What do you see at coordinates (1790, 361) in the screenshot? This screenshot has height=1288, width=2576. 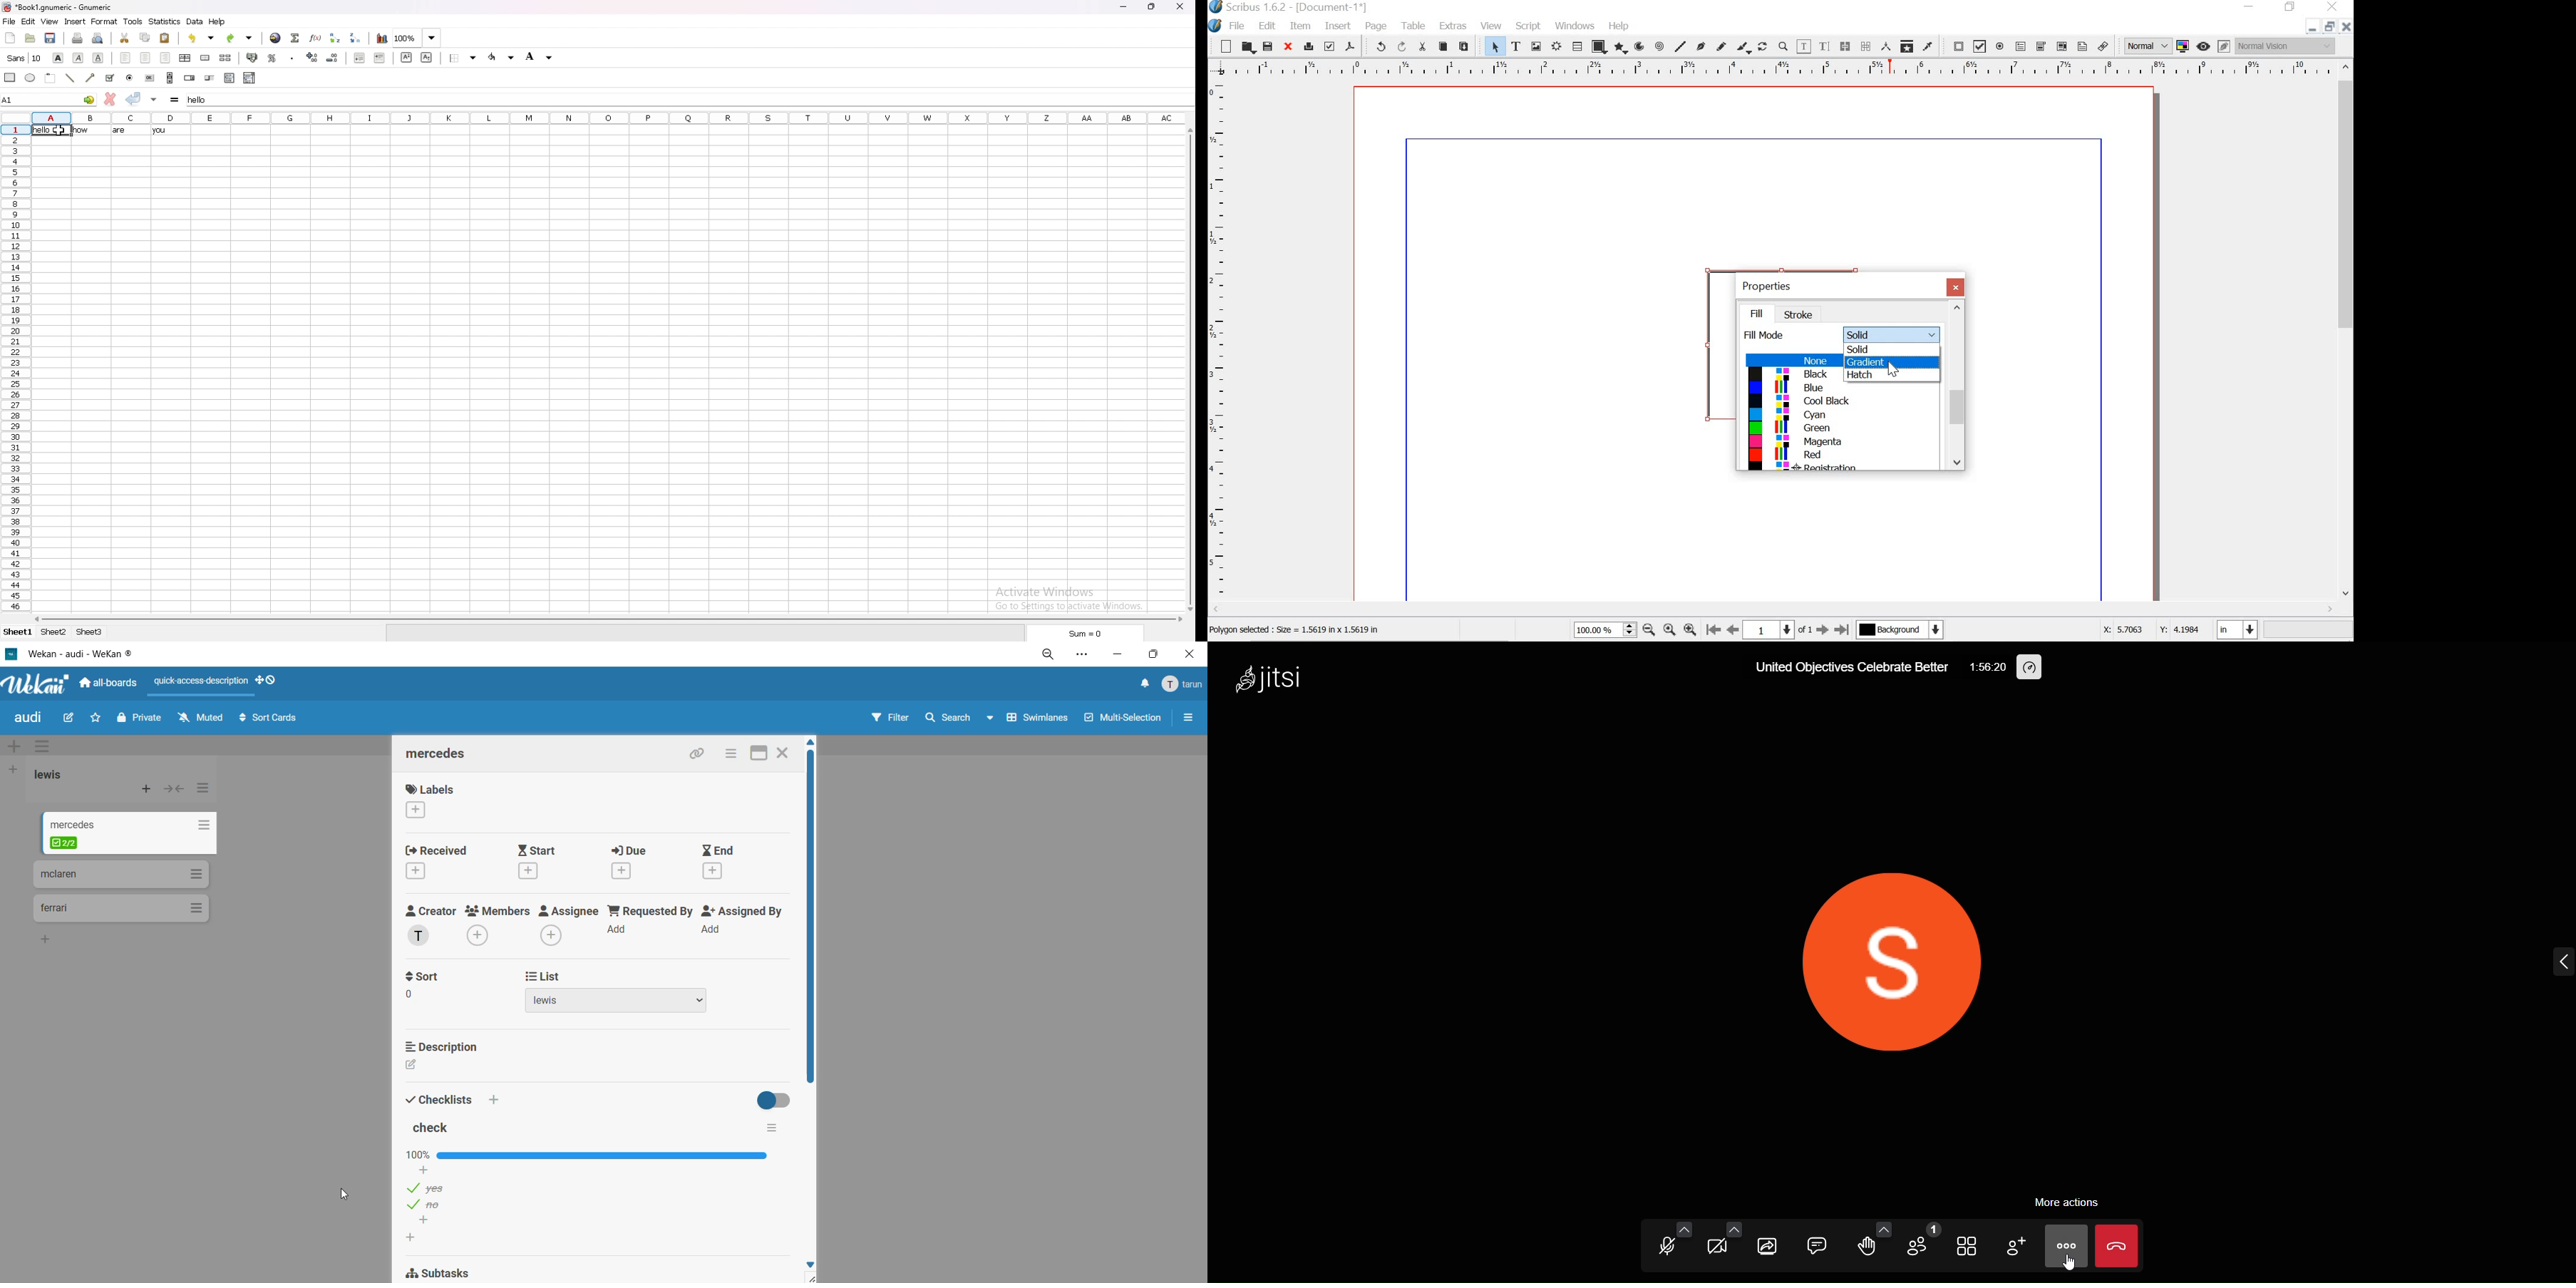 I see `none` at bounding box center [1790, 361].